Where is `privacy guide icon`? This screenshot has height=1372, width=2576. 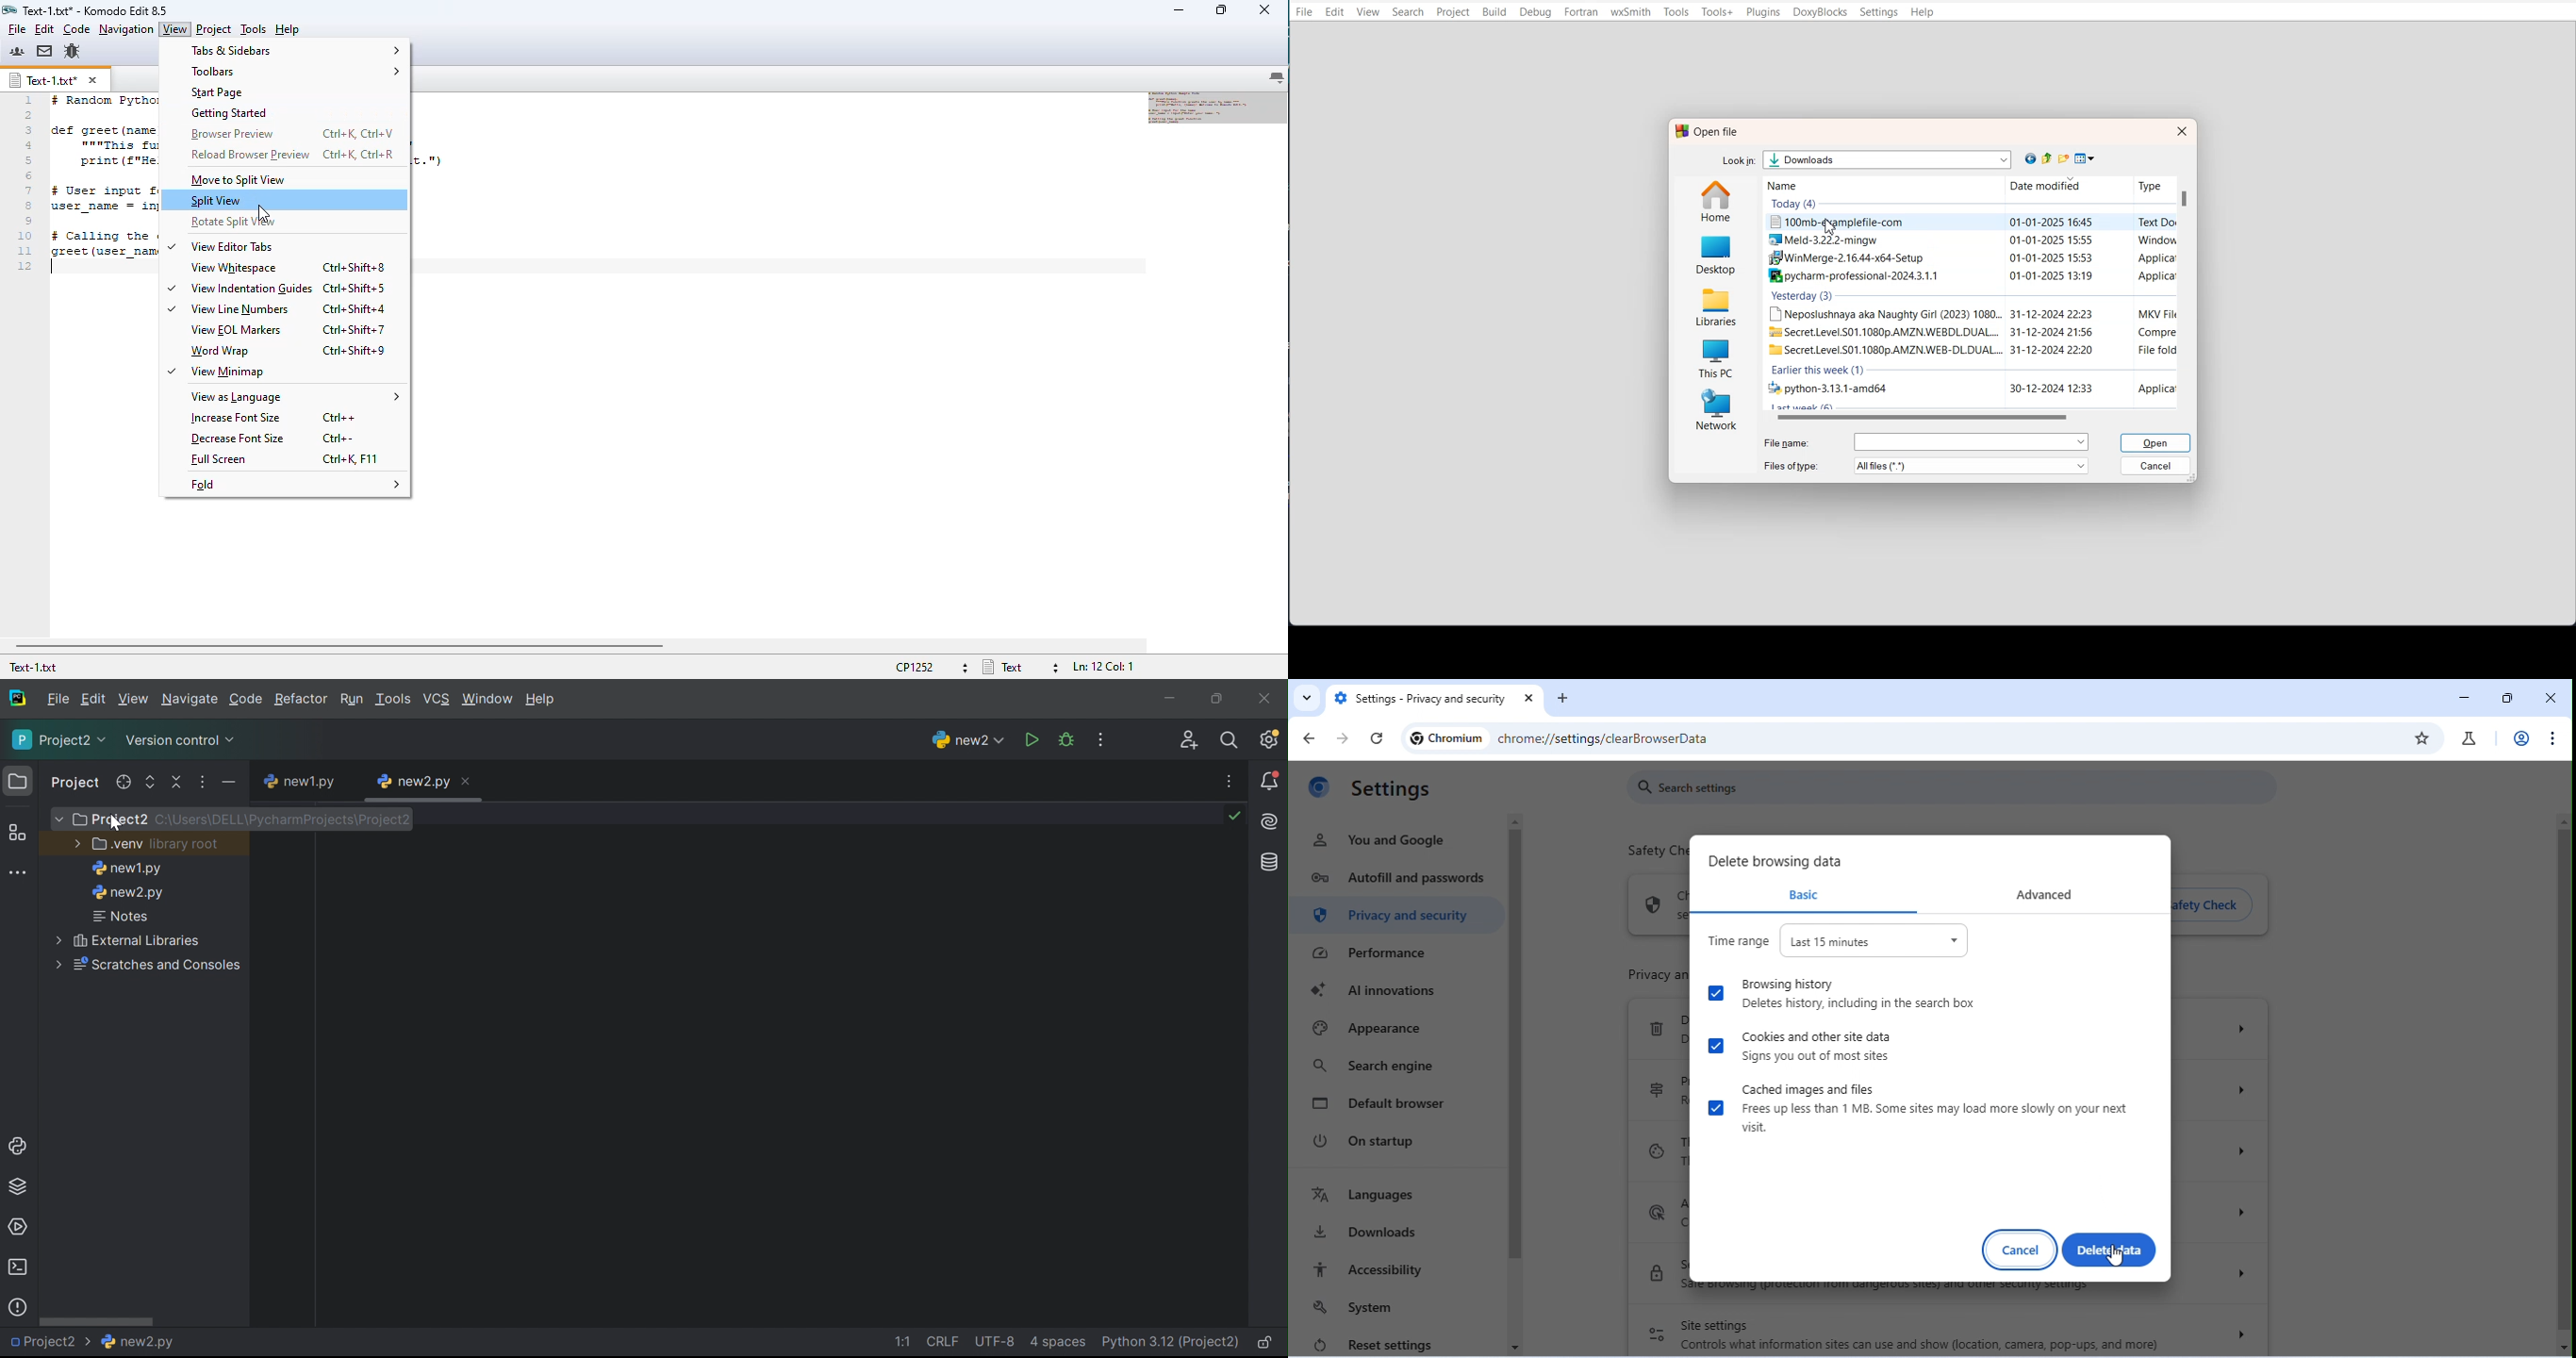
privacy guide icon is located at coordinates (1658, 1088).